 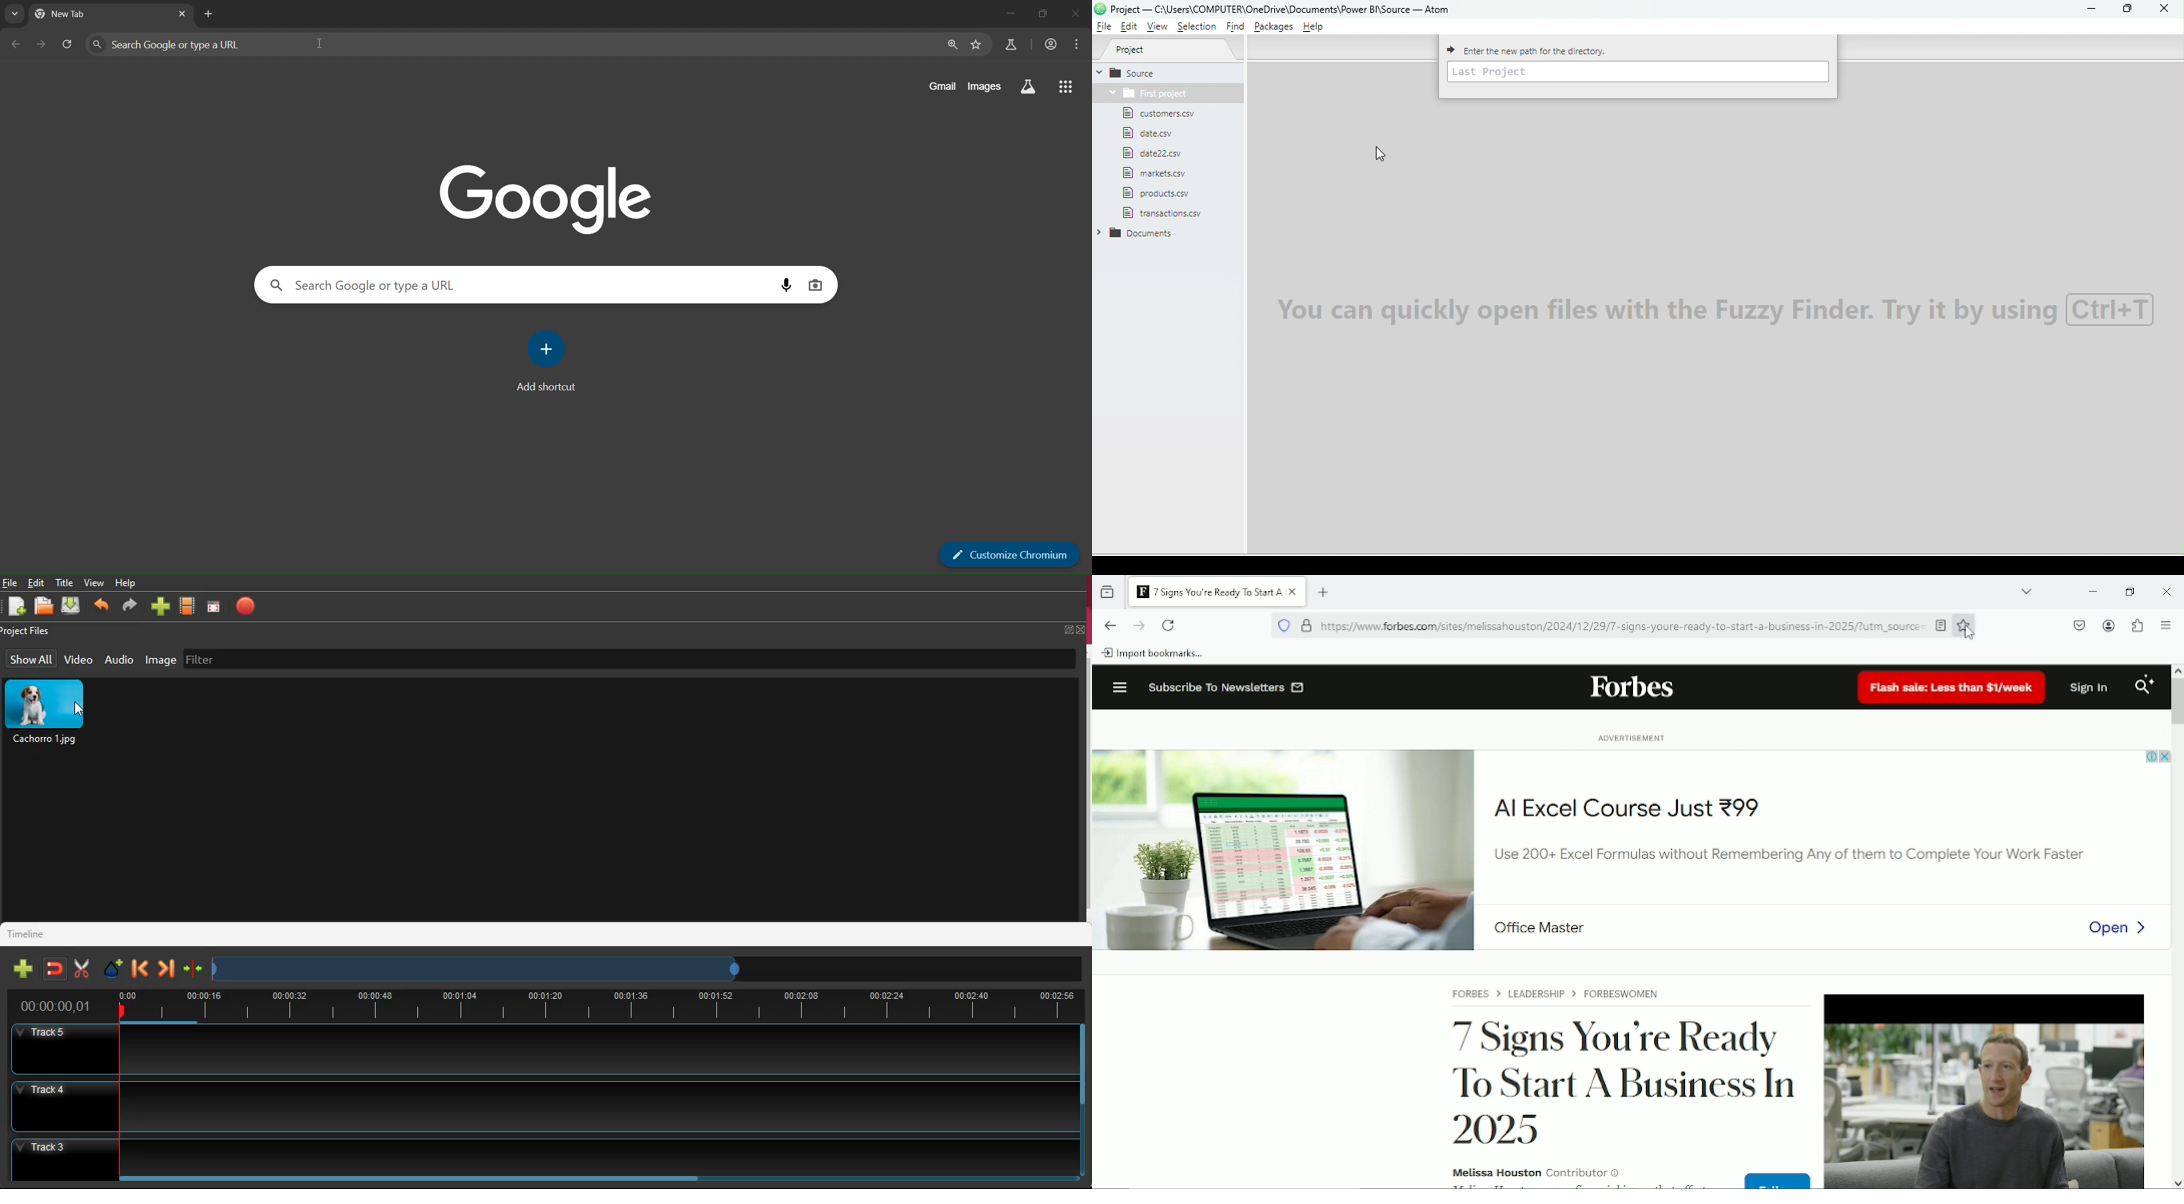 What do you see at coordinates (1104, 27) in the screenshot?
I see `File` at bounding box center [1104, 27].